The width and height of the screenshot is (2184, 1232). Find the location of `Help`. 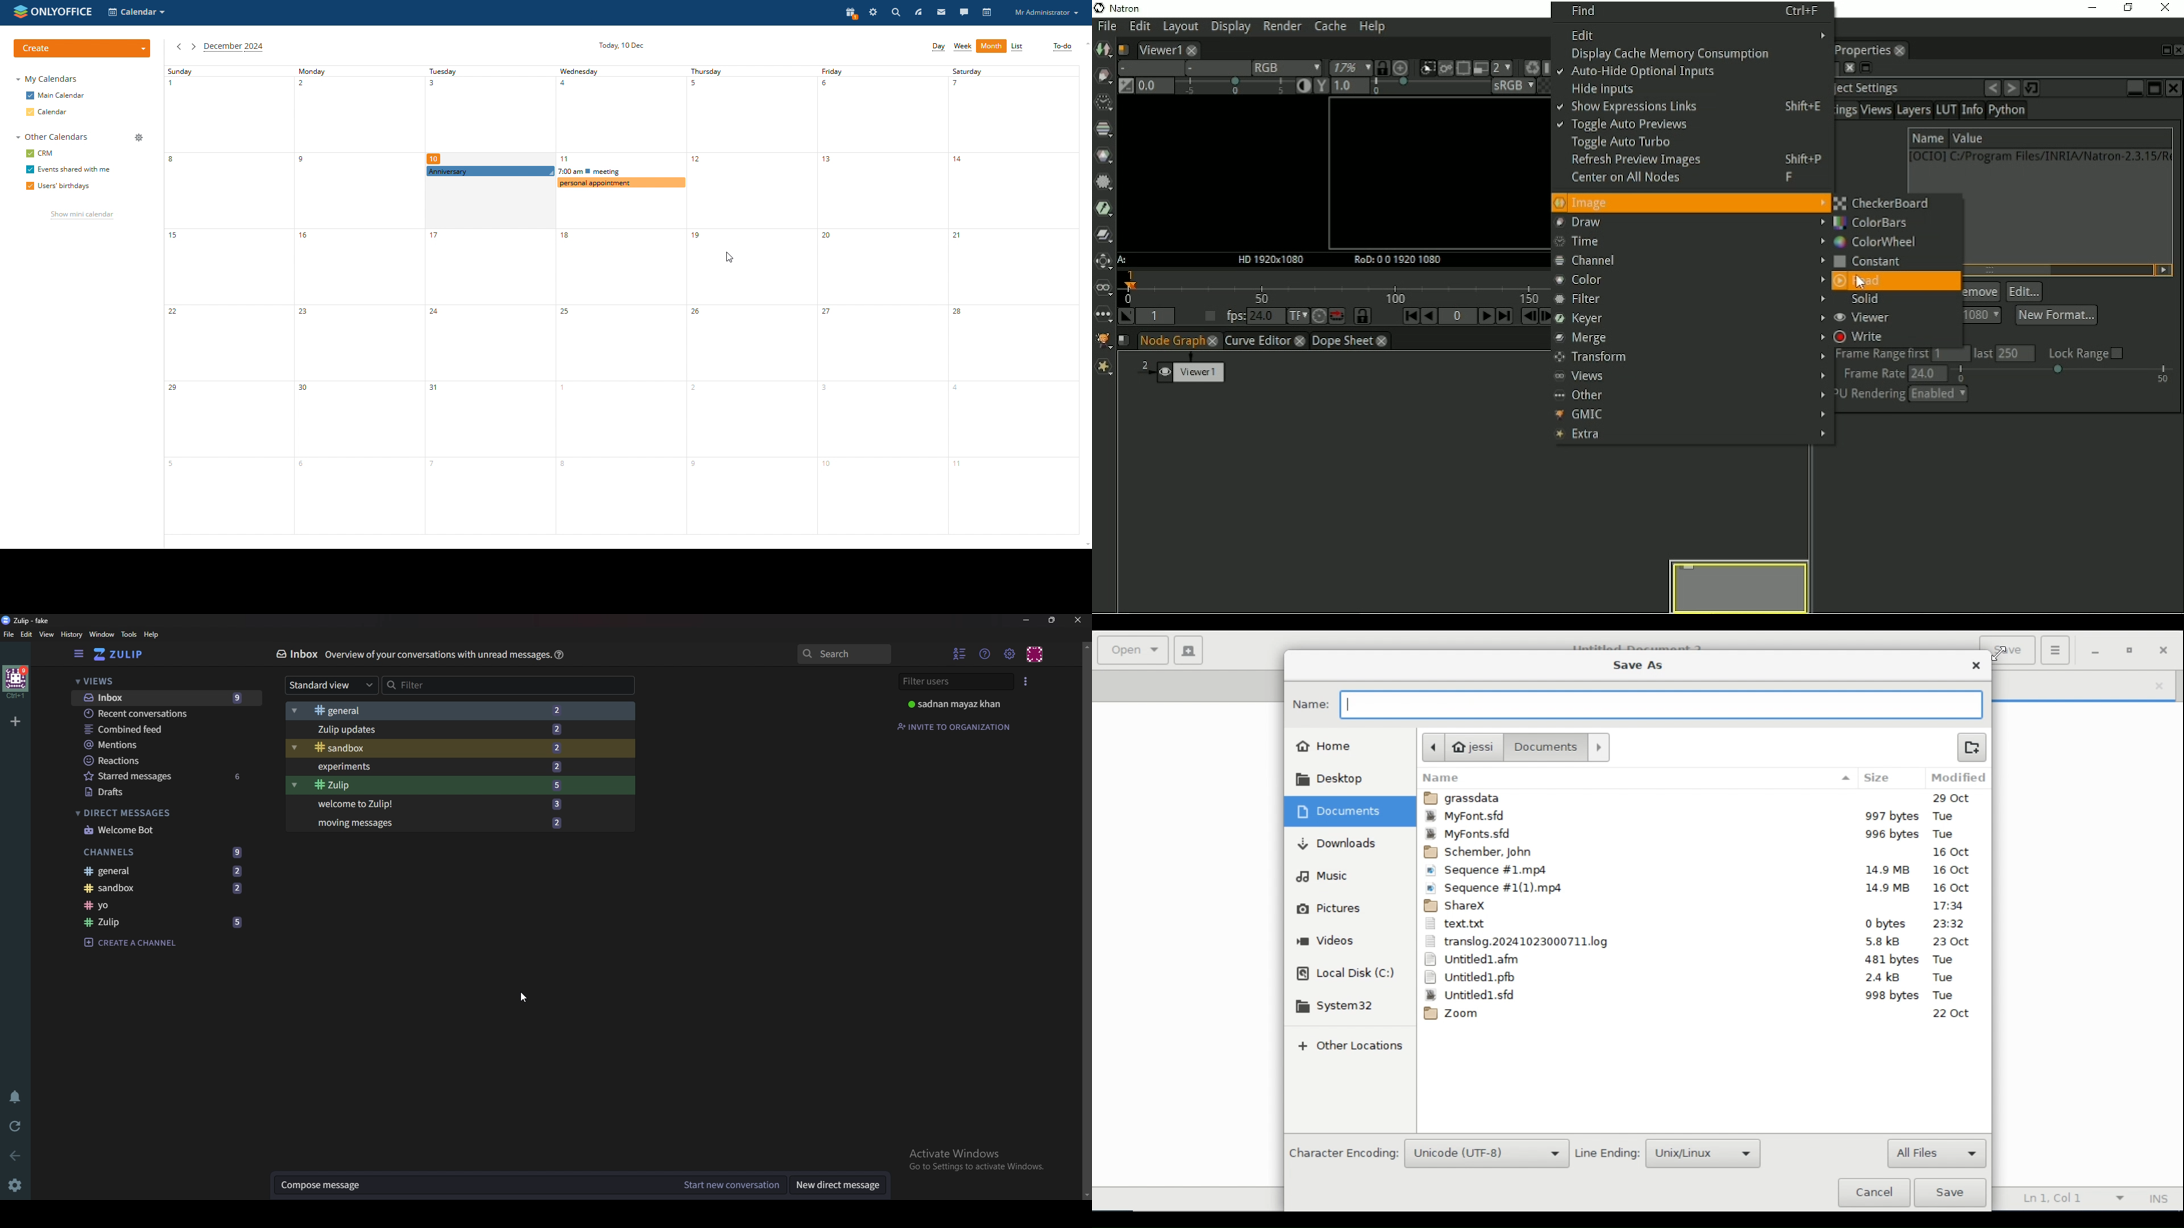

Help is located at coordinates (1371, 28).